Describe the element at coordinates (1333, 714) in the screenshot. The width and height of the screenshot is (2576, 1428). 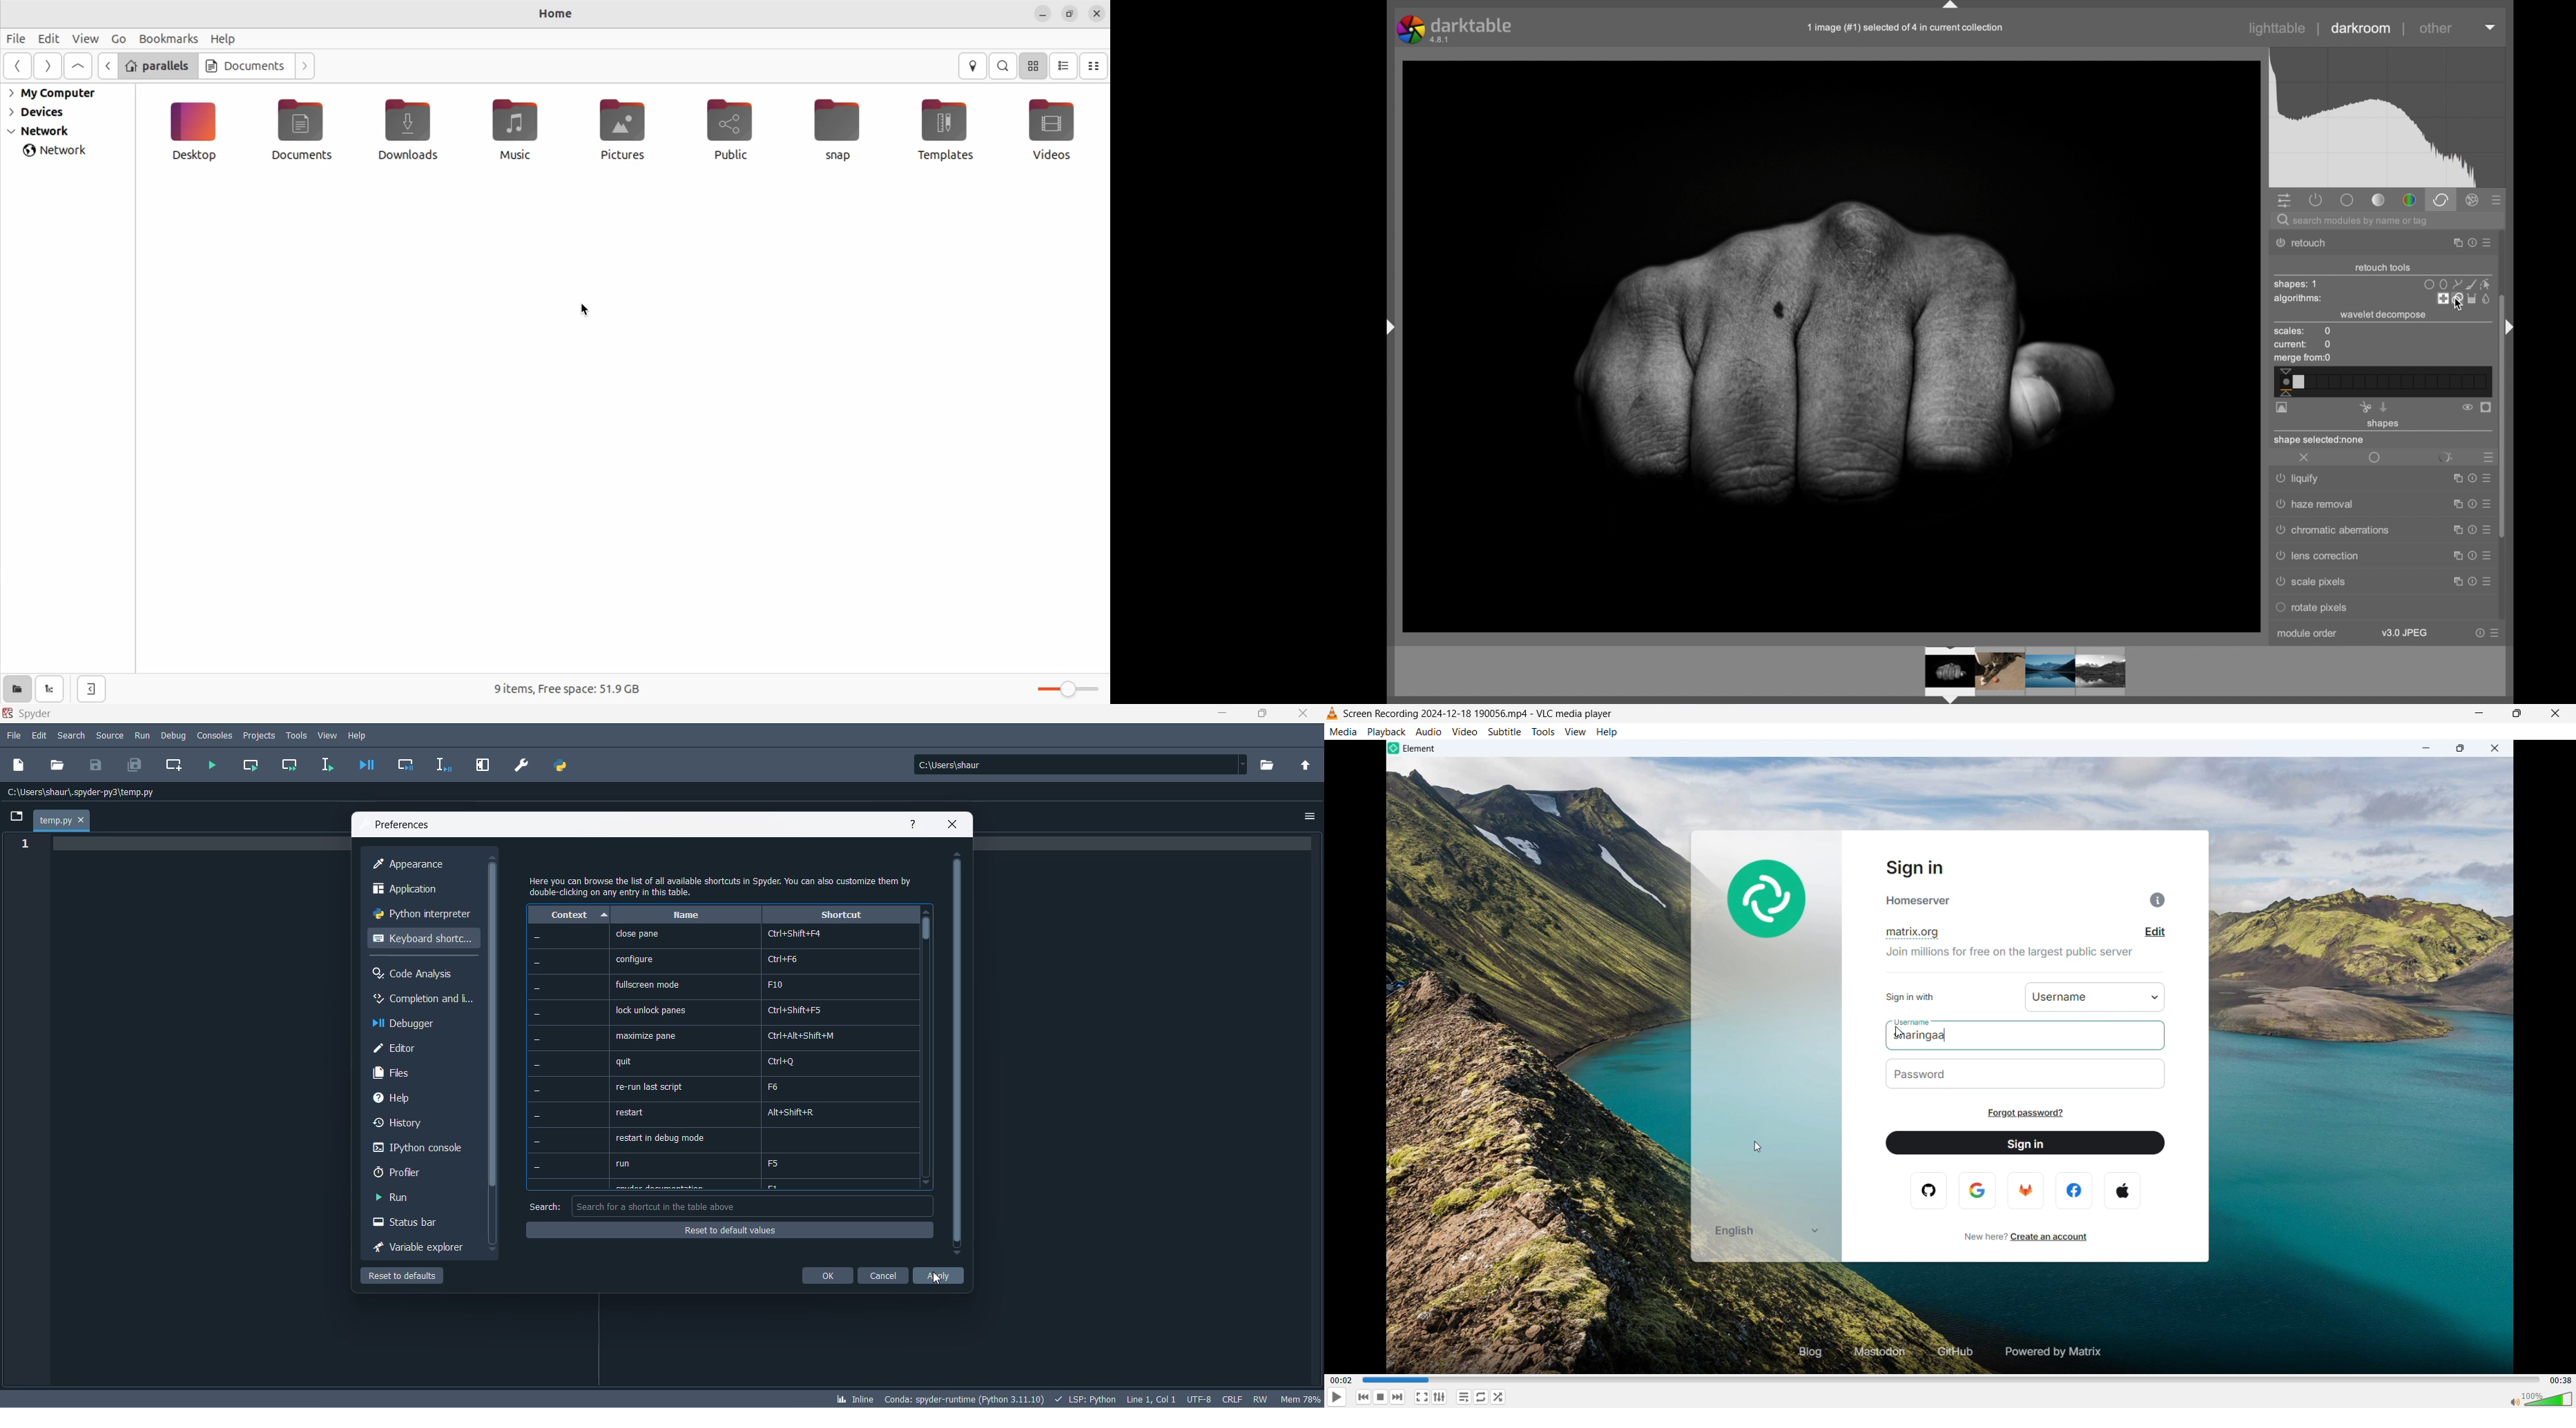
I see `vlc media player logo` at that location.